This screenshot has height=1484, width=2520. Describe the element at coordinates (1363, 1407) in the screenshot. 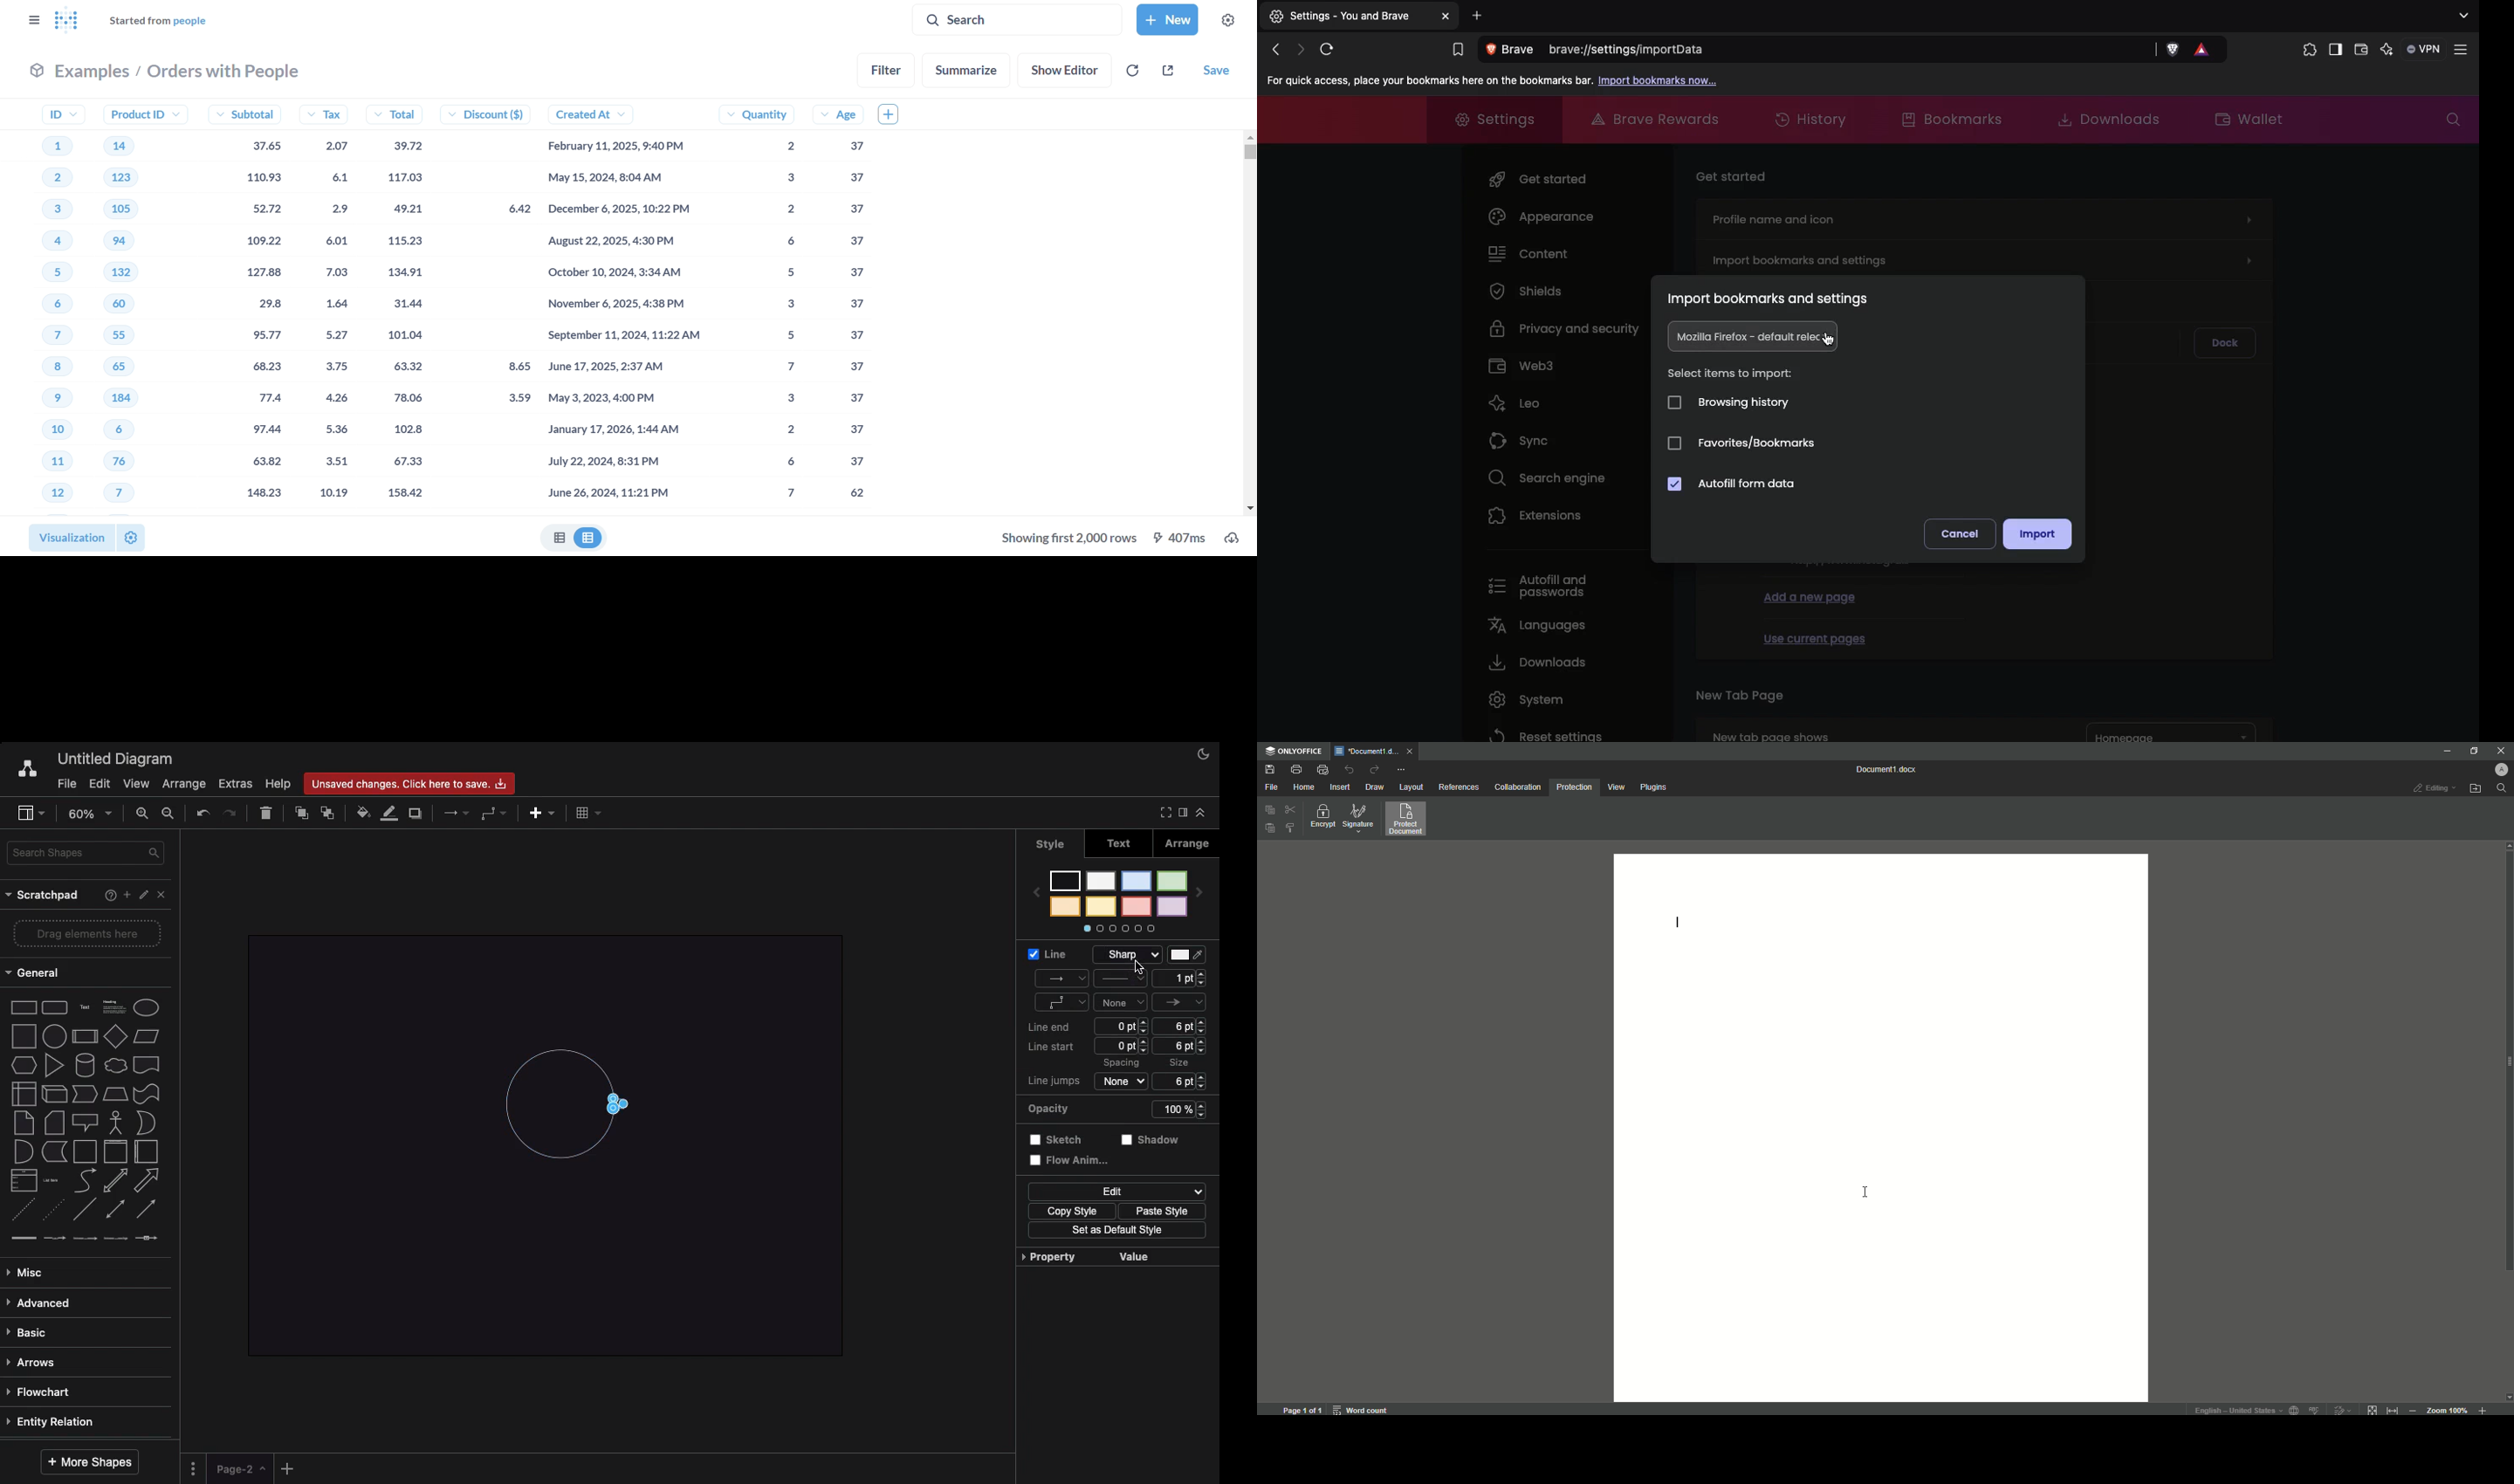

I see `word count` at that location.